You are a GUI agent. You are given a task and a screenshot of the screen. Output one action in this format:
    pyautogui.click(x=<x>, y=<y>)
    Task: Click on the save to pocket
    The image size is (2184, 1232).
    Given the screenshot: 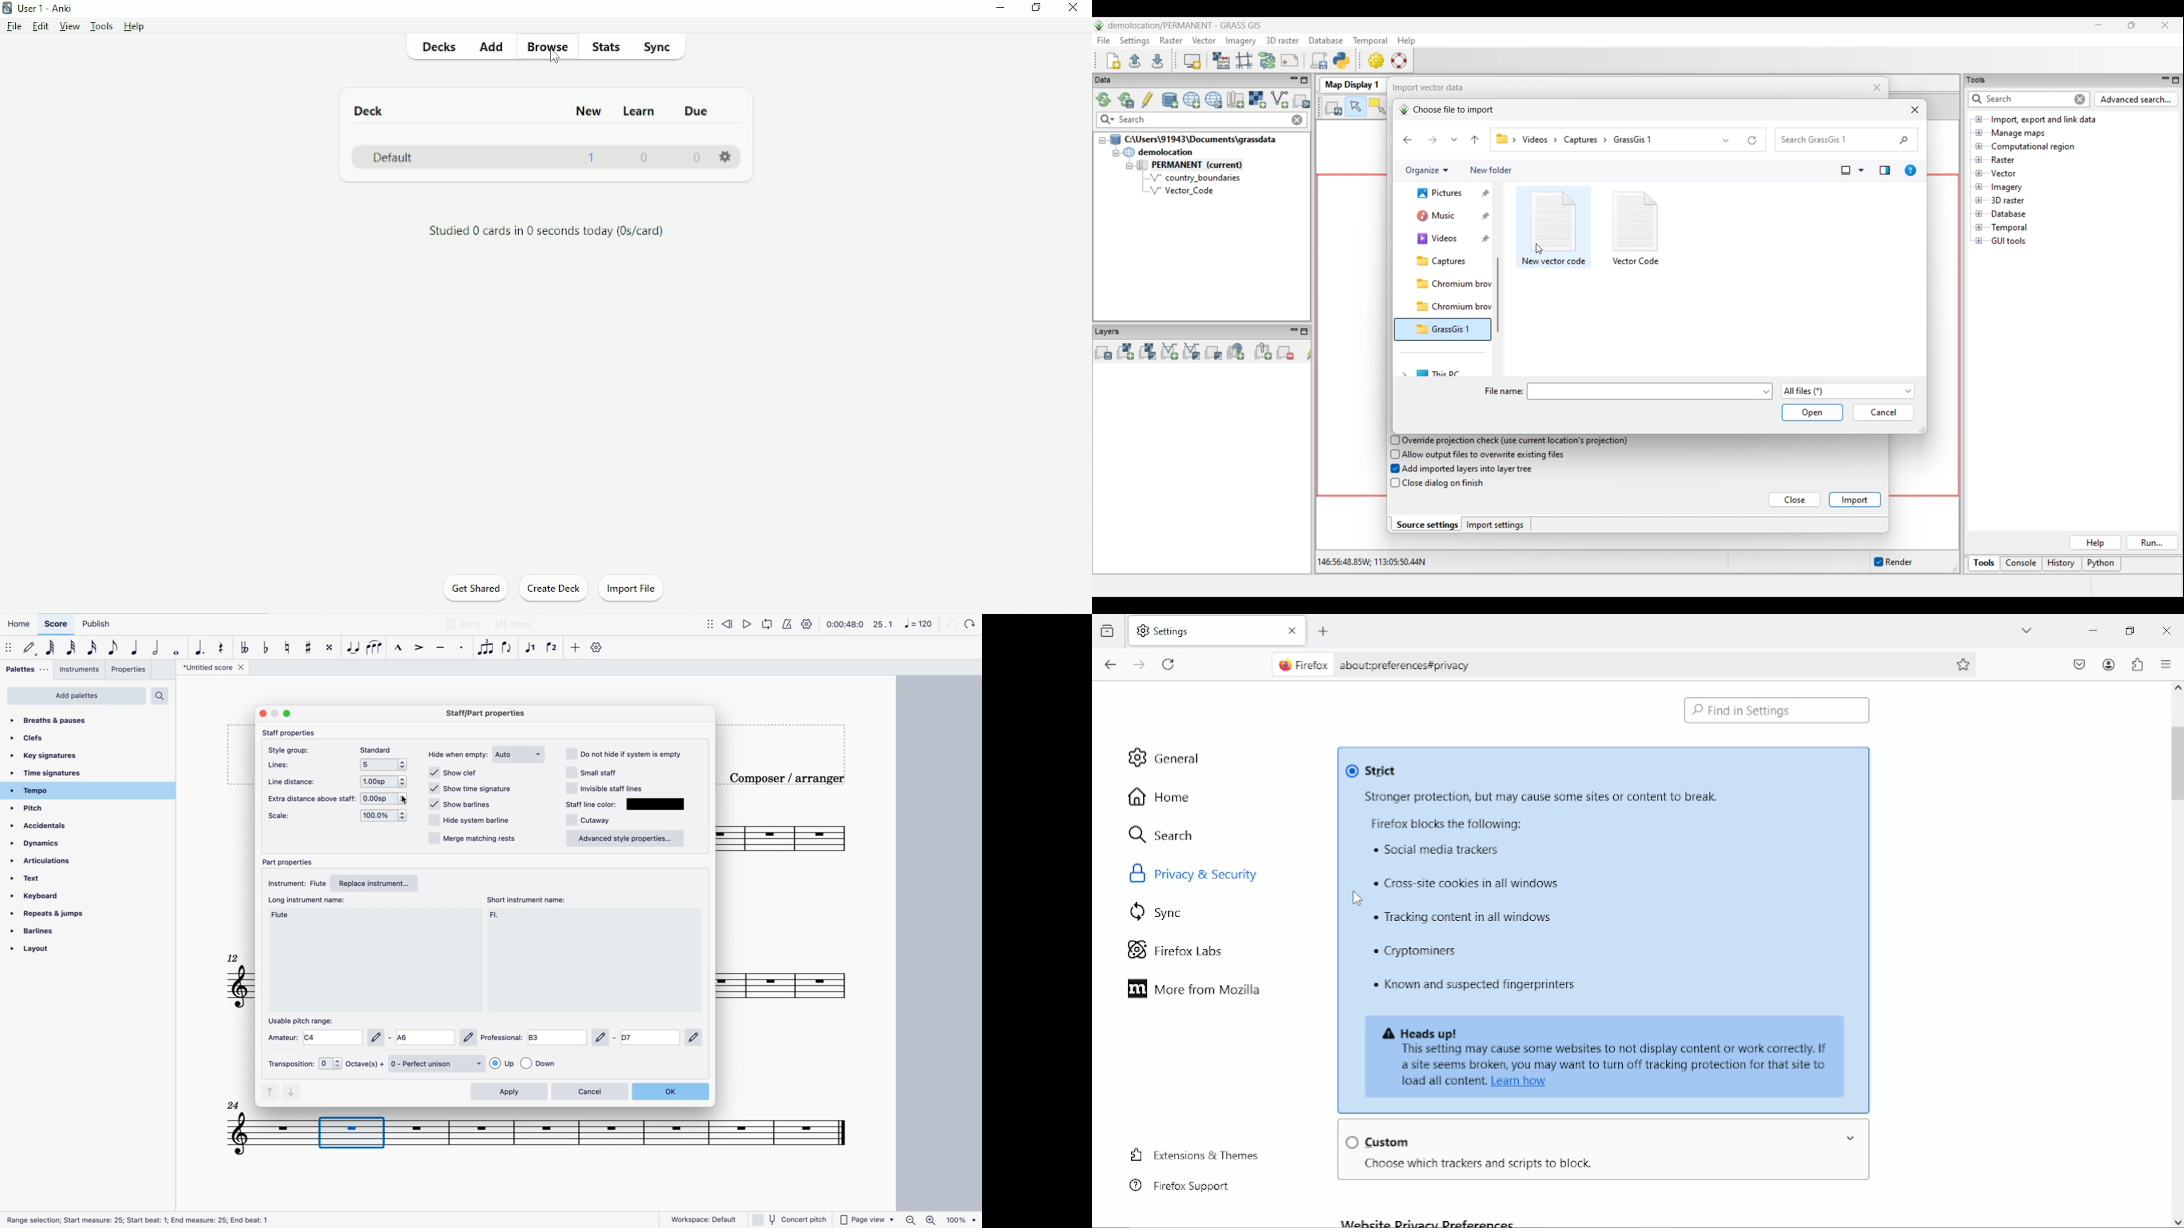 What is the action you would take?
    pyautogui.click(x=2079, y=664)
    